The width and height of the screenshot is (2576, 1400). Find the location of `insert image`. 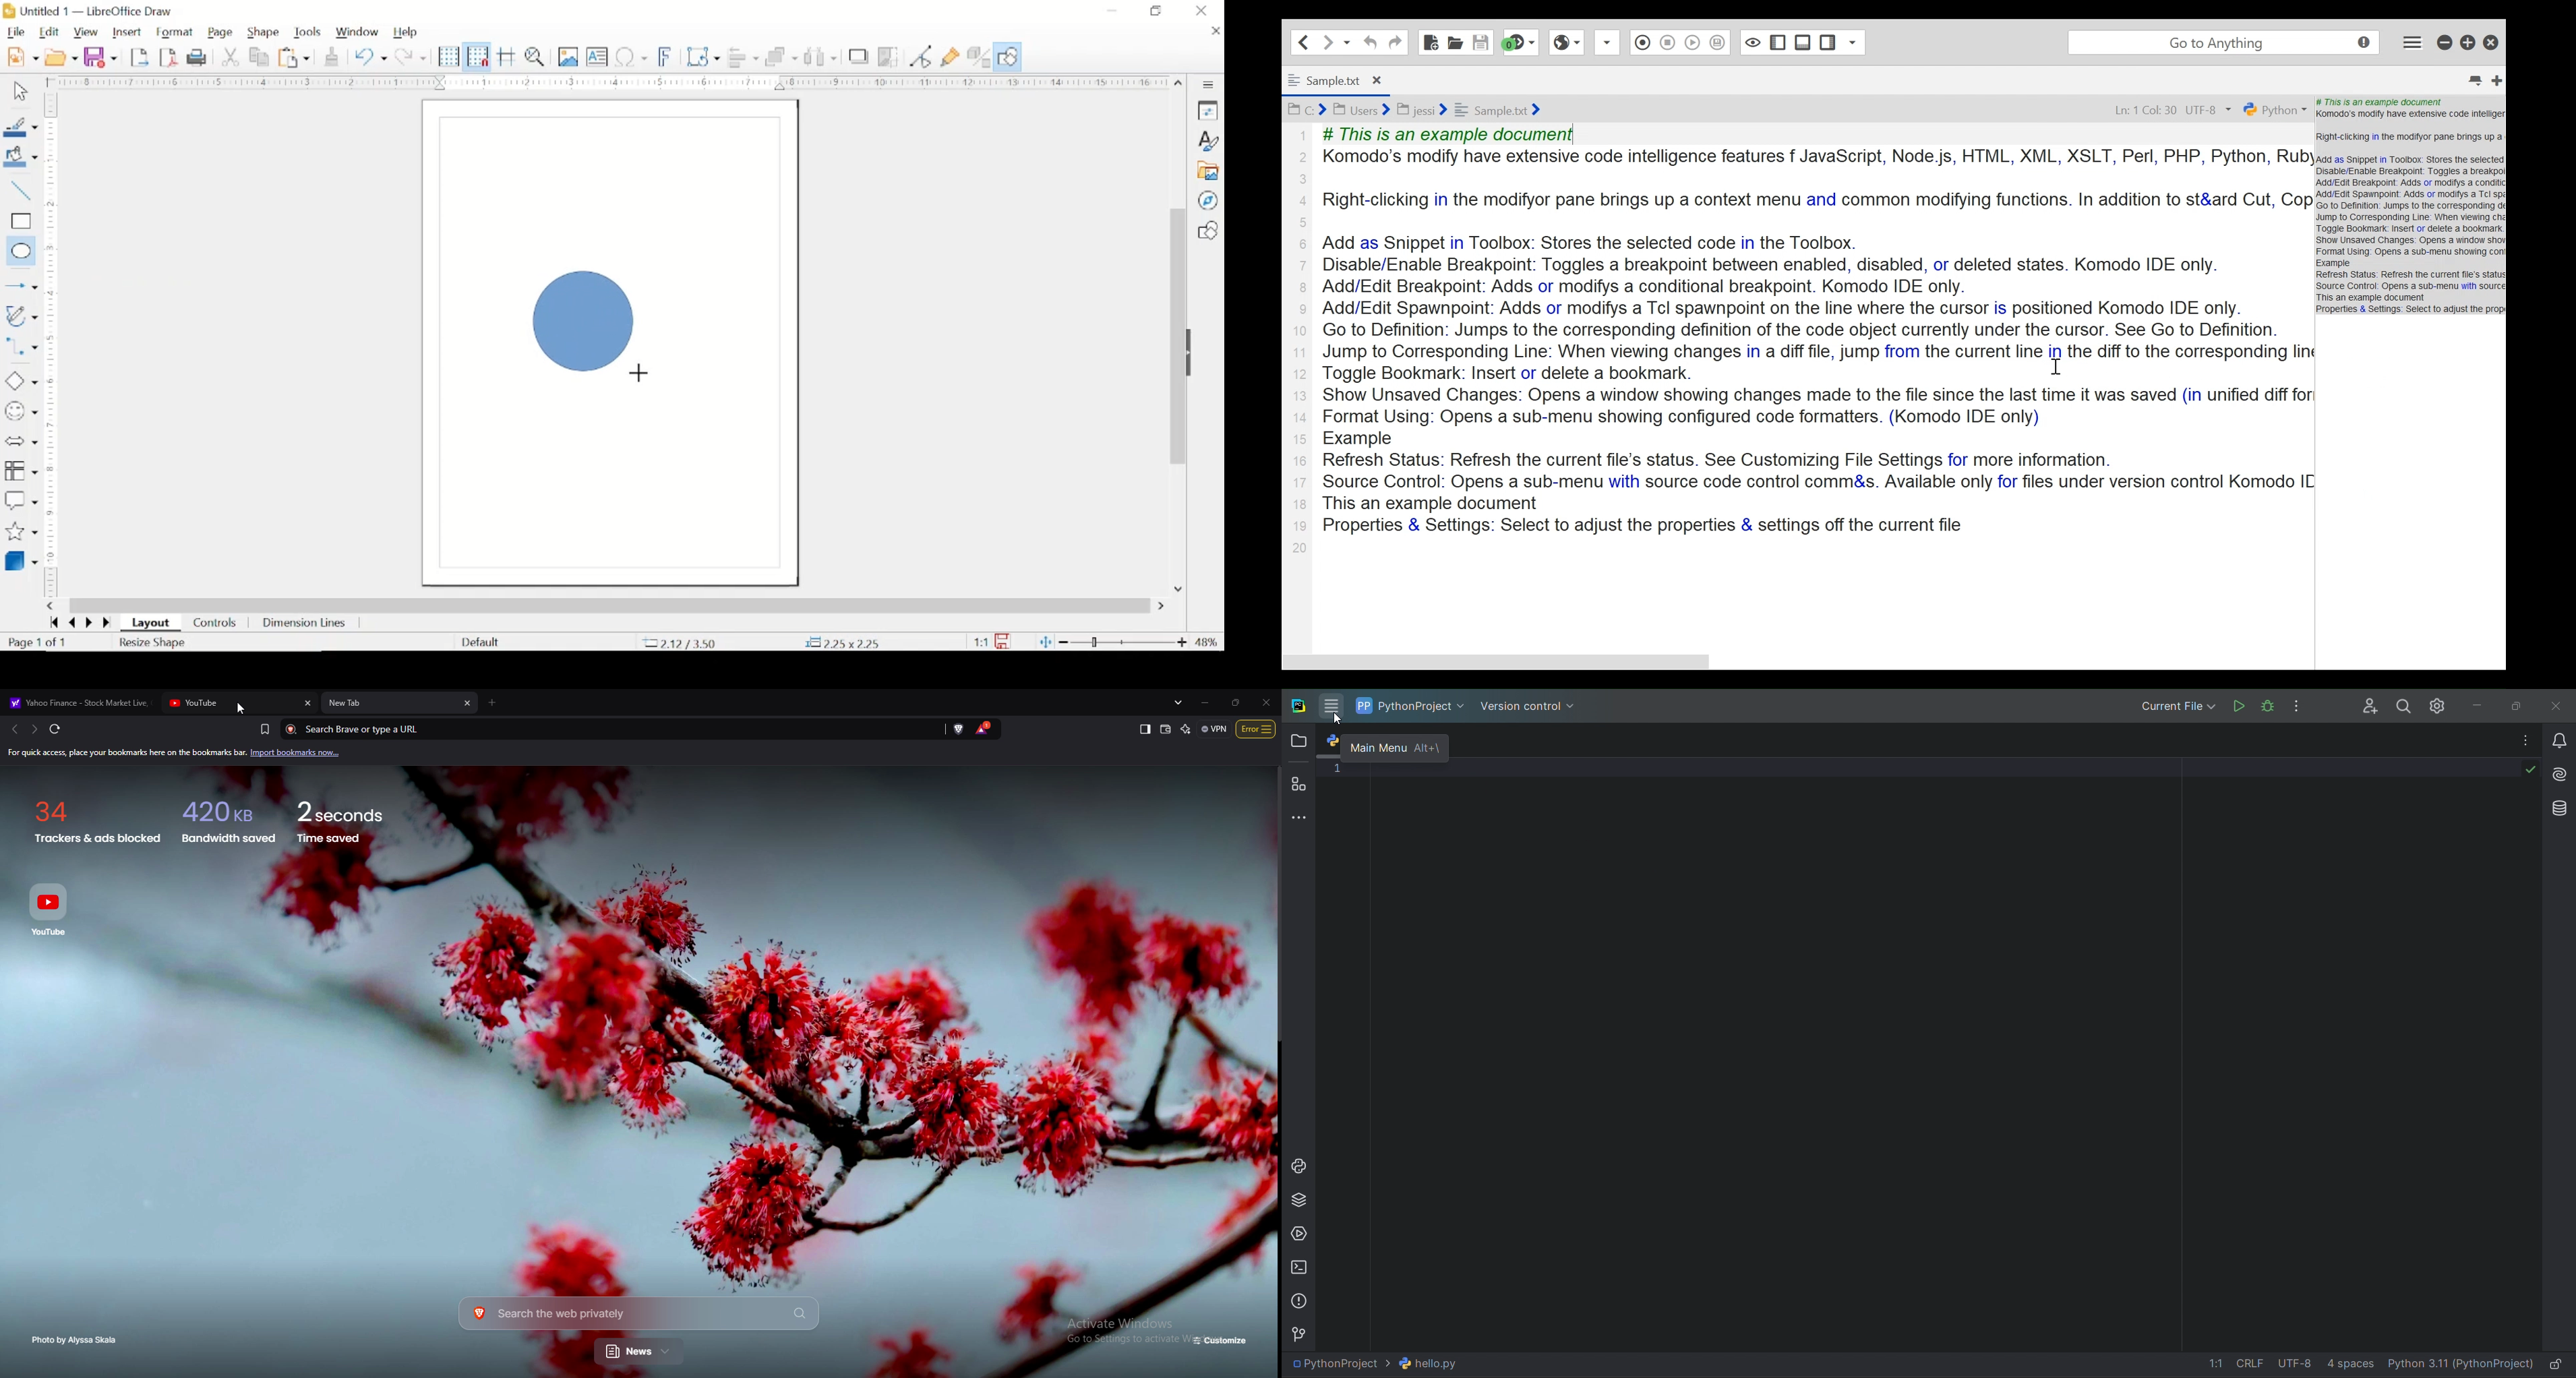

insert image is located at coordinates (568, 57).